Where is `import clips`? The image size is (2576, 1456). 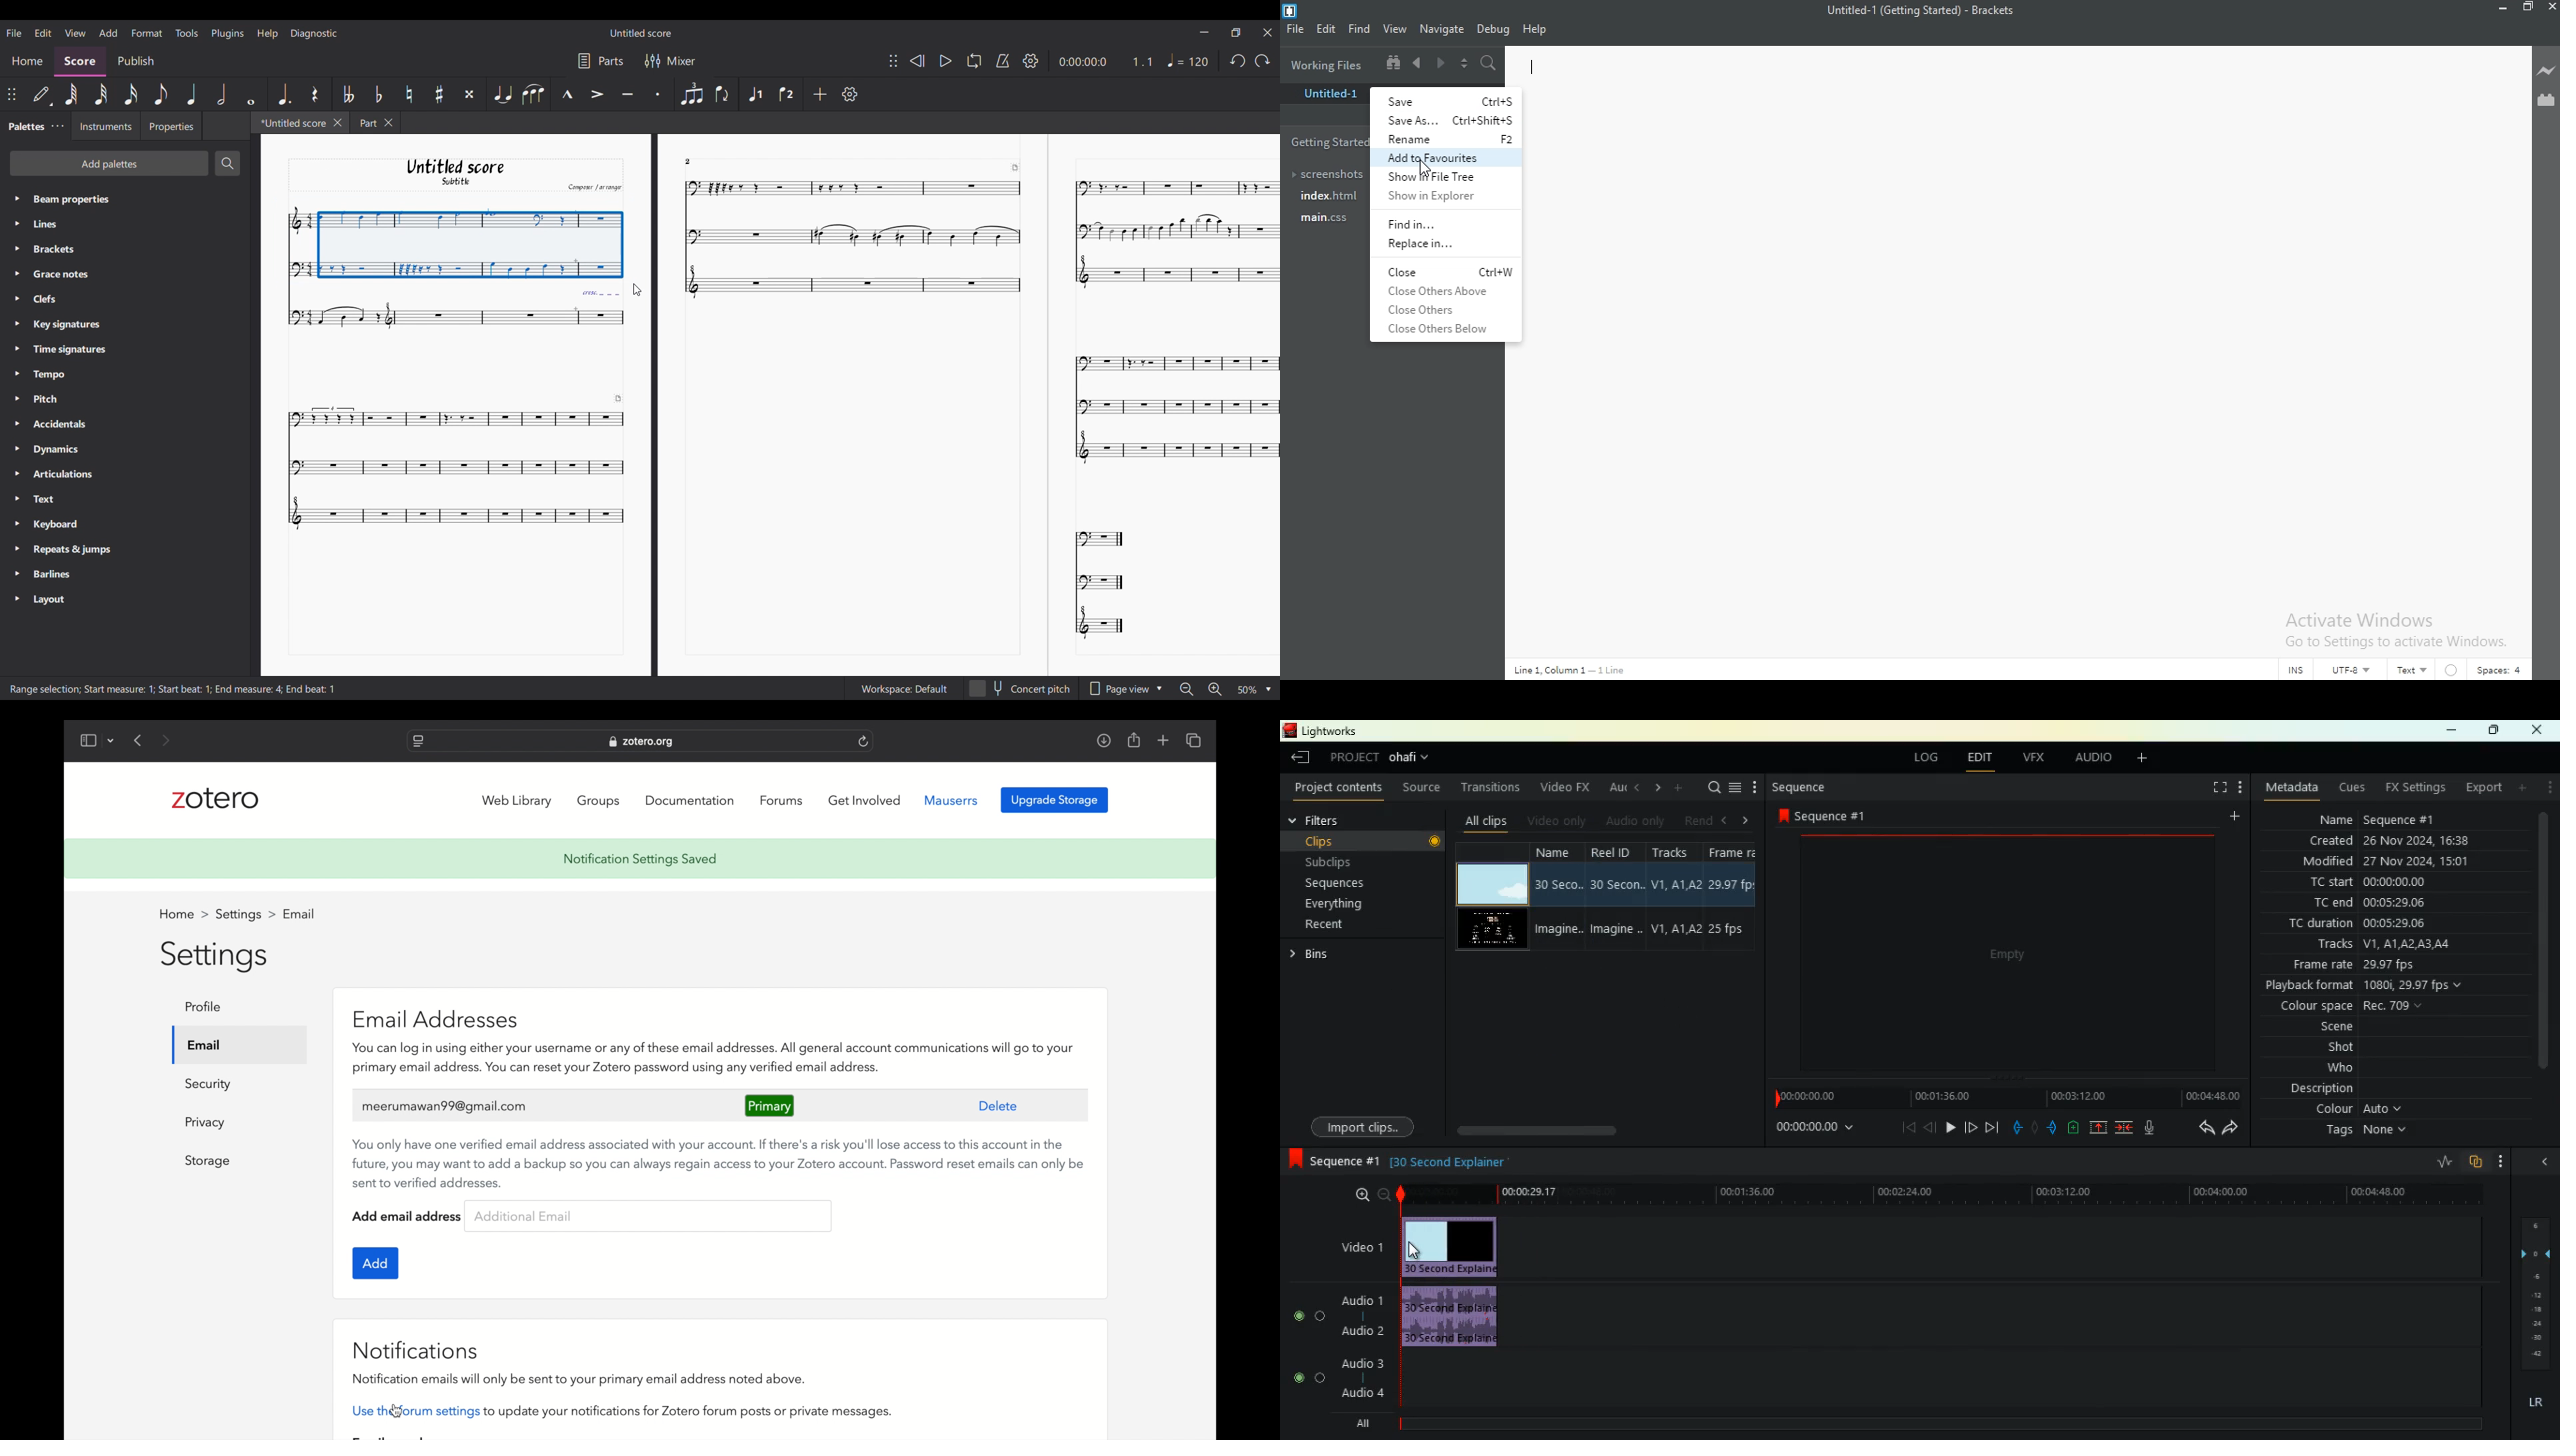
import clips is located at coordinates (1363, 1125).